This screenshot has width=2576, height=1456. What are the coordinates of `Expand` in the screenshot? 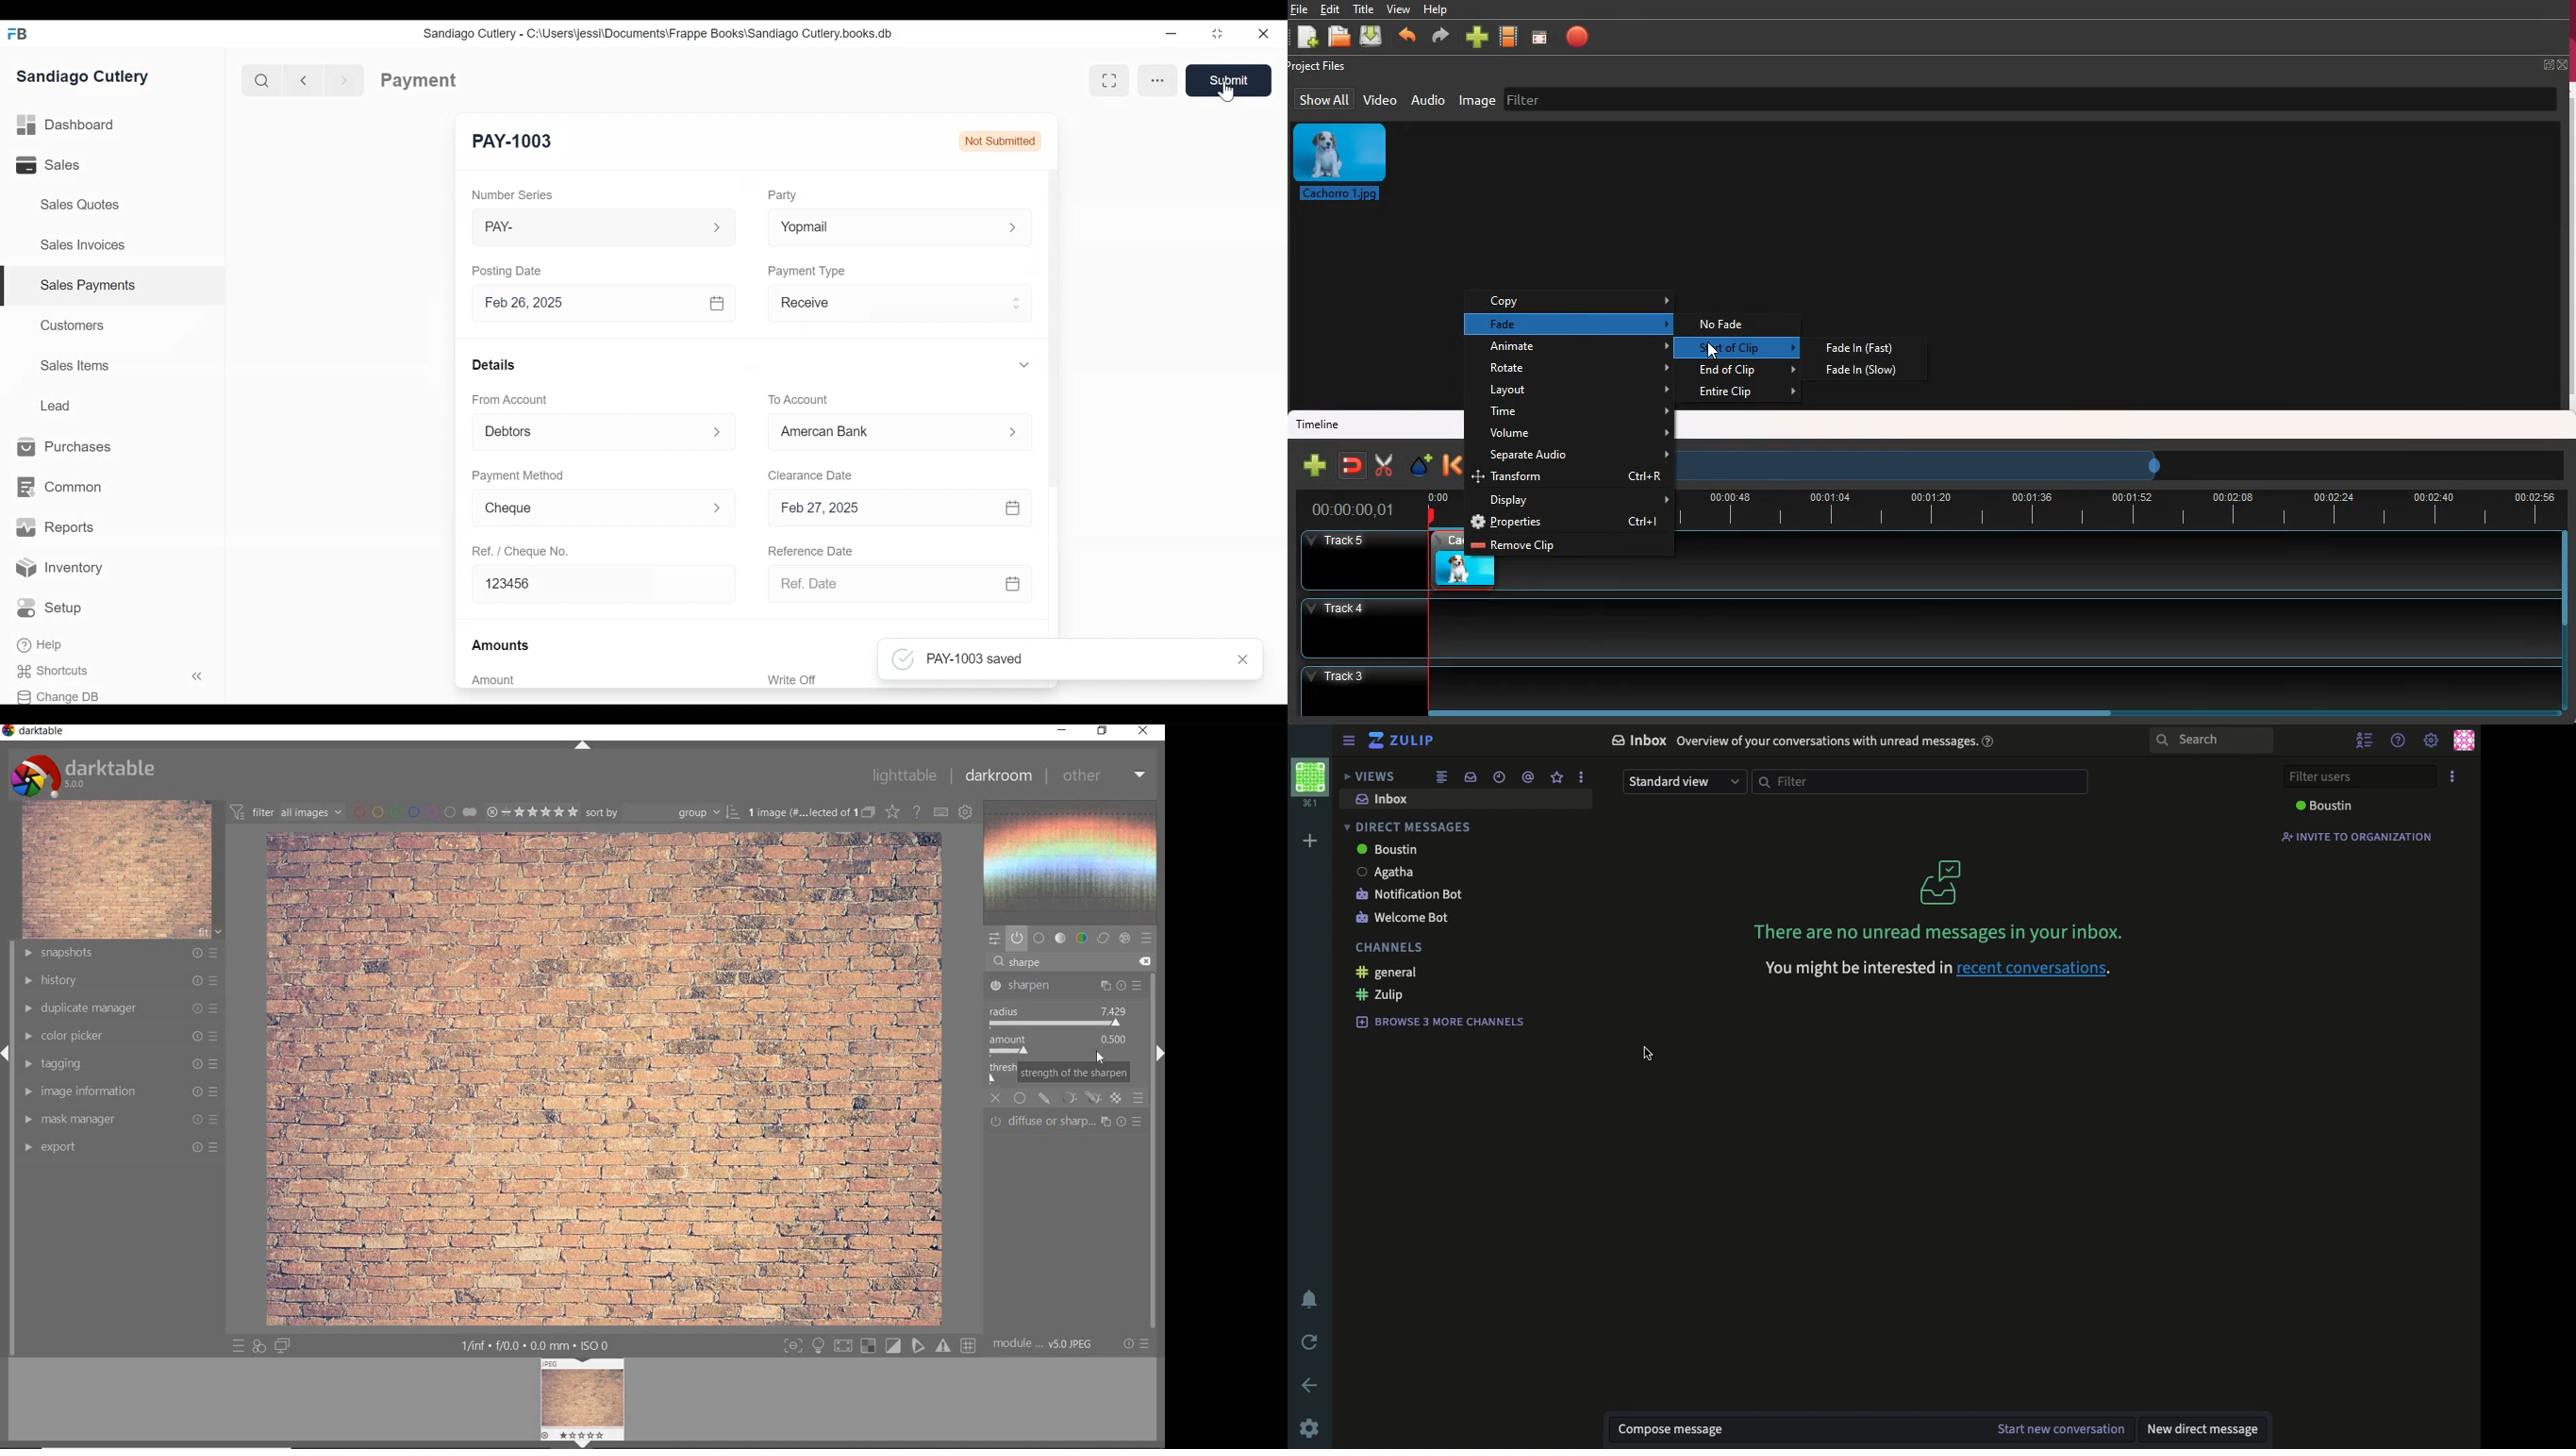 It's located at (718, 303).